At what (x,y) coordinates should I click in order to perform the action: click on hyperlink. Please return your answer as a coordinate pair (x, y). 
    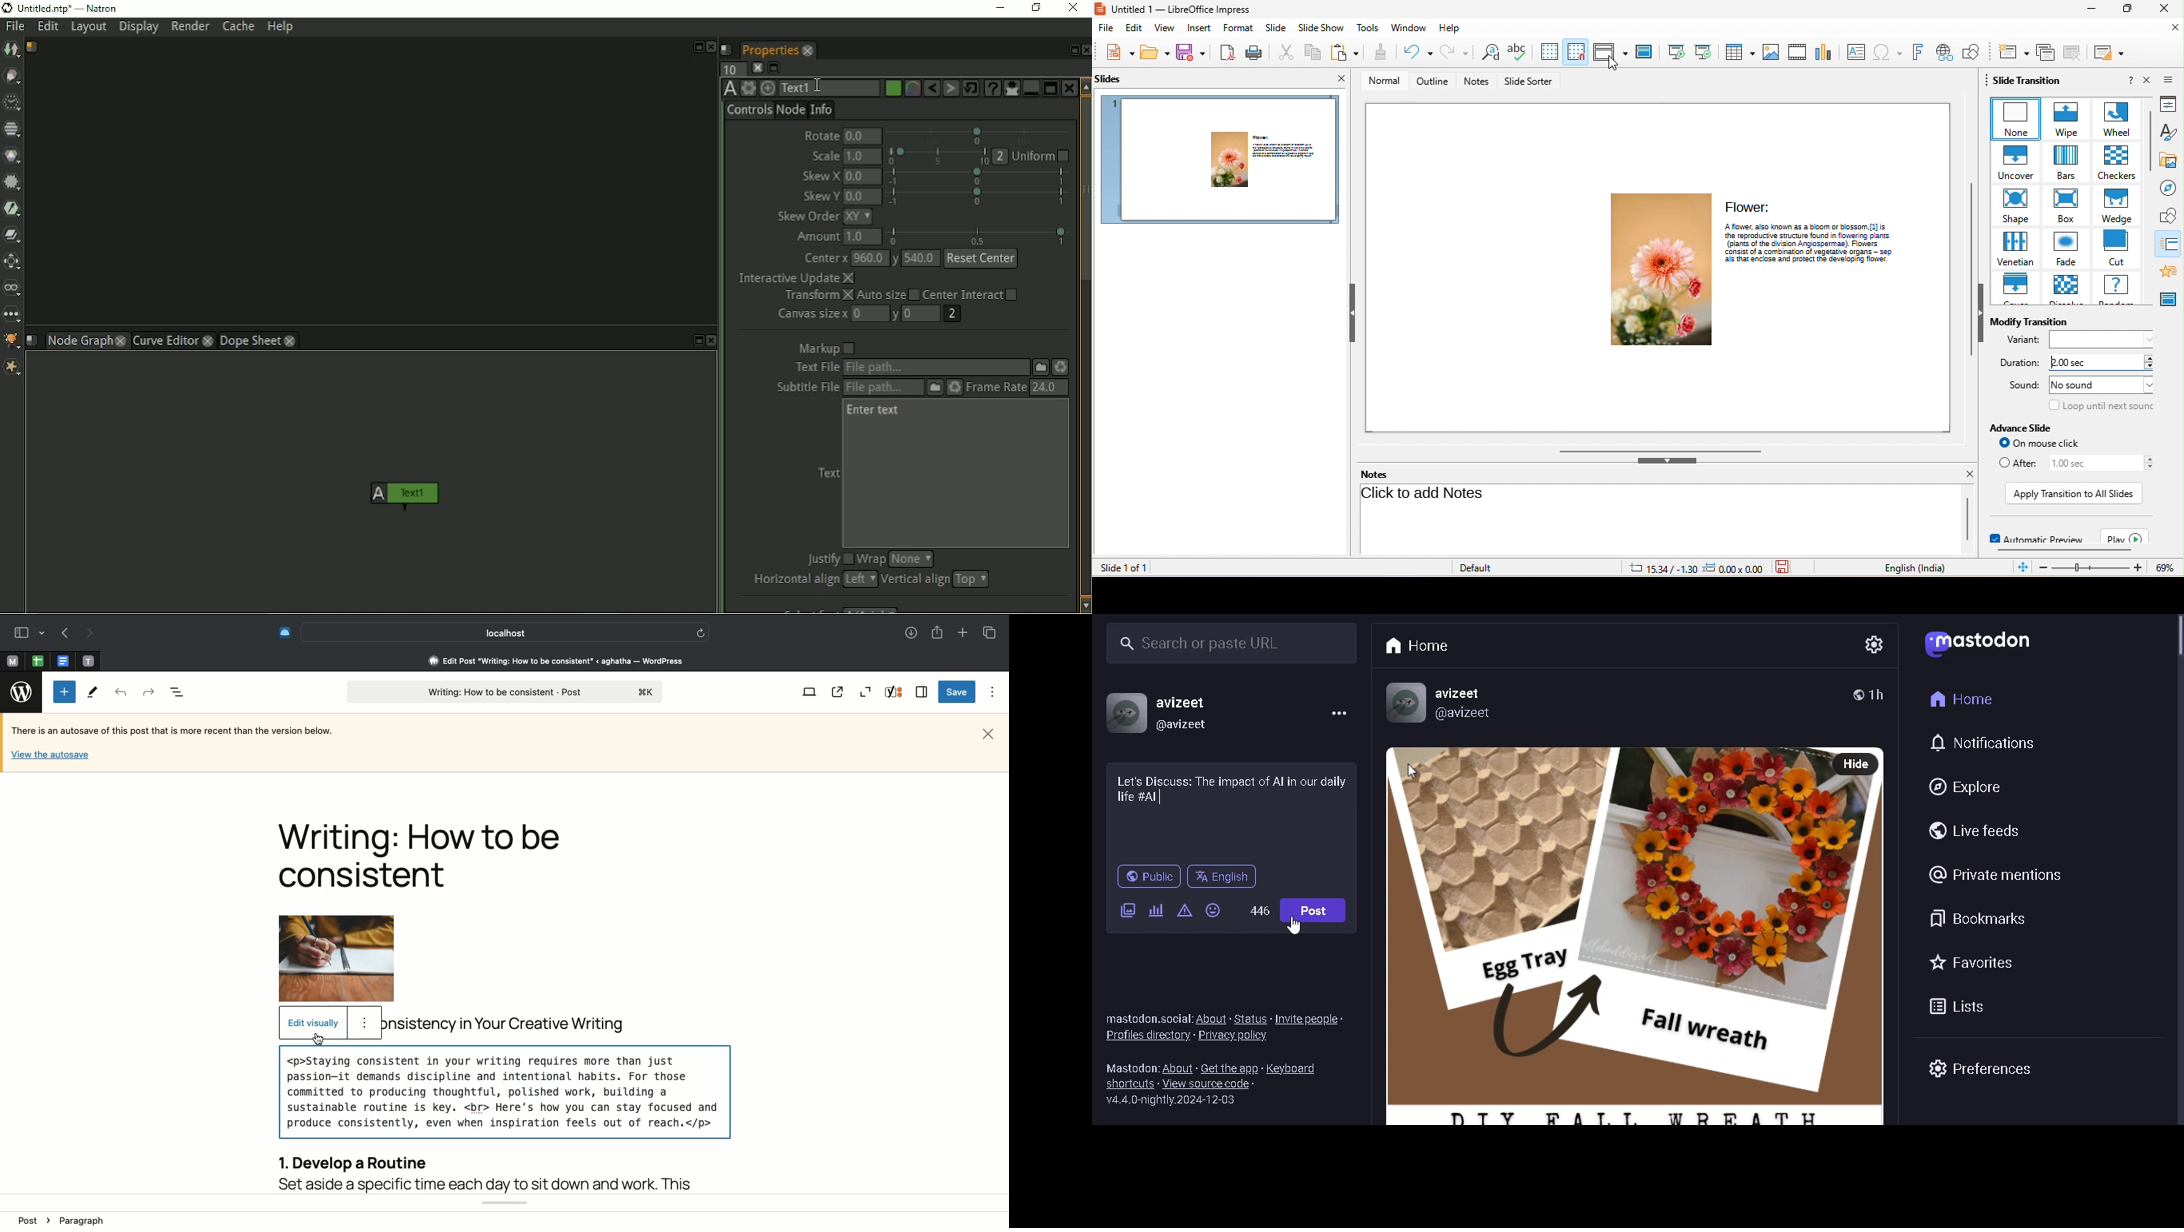
    Looking at the image, I should click on (1944, 52).